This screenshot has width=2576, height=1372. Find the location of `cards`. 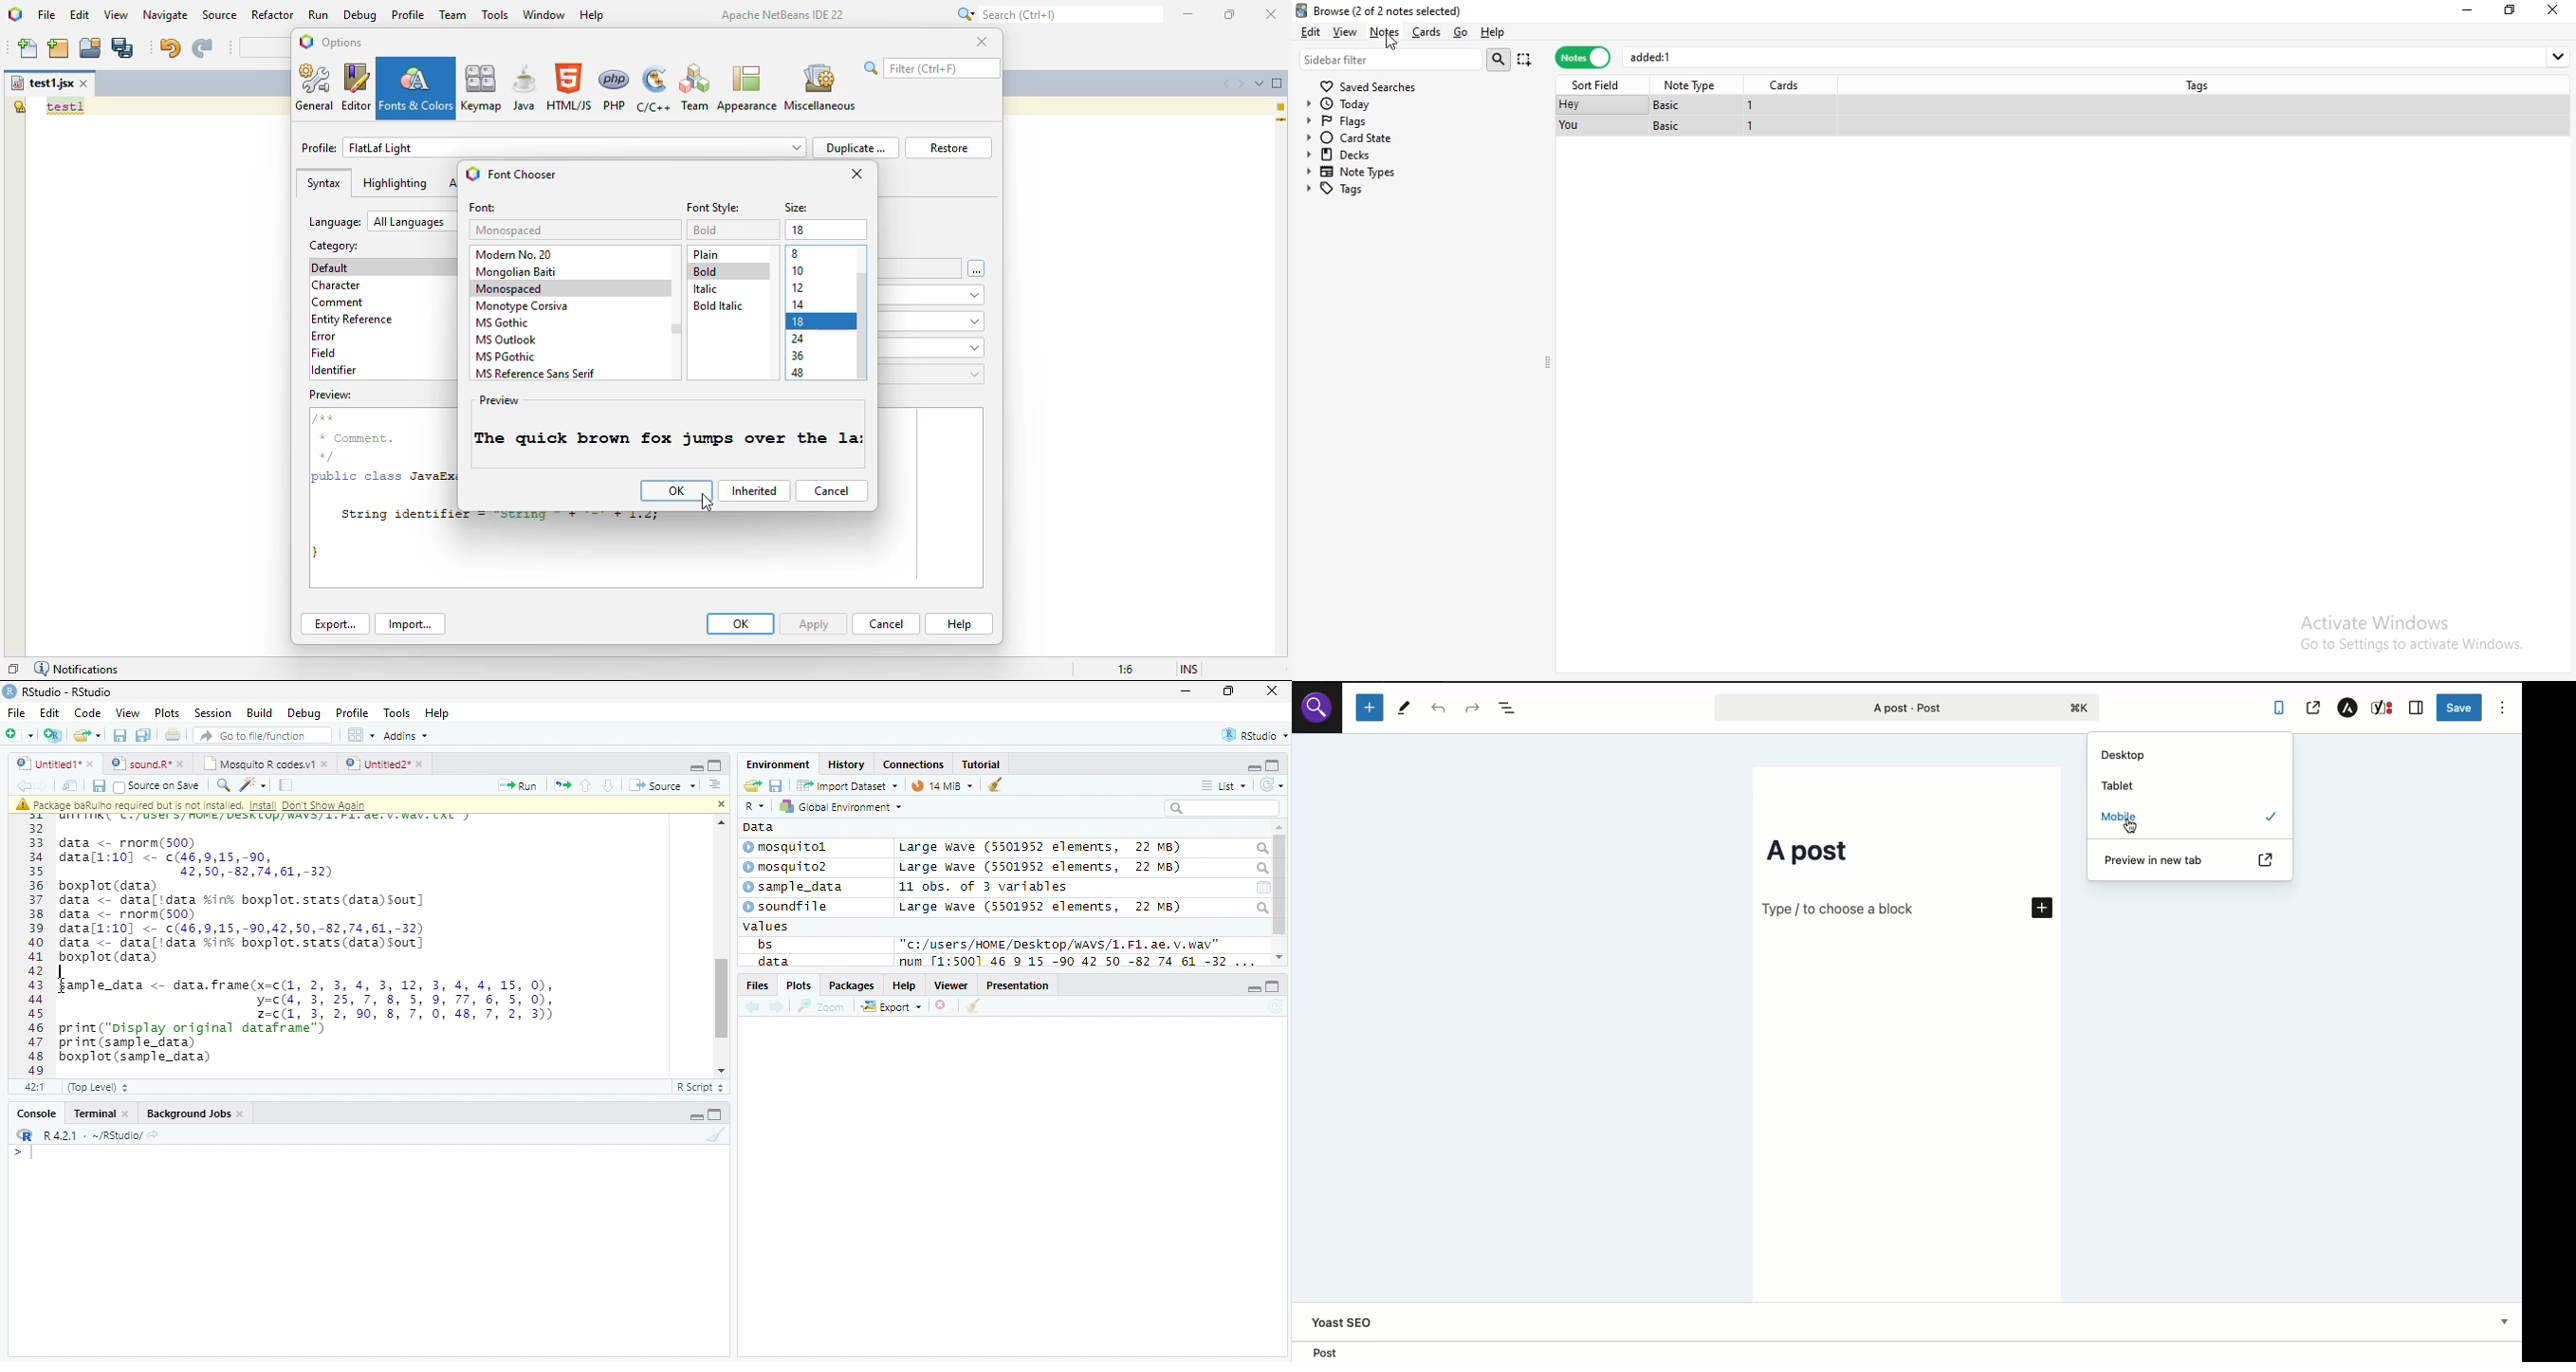

cards is located at coordinates (1424, 32).